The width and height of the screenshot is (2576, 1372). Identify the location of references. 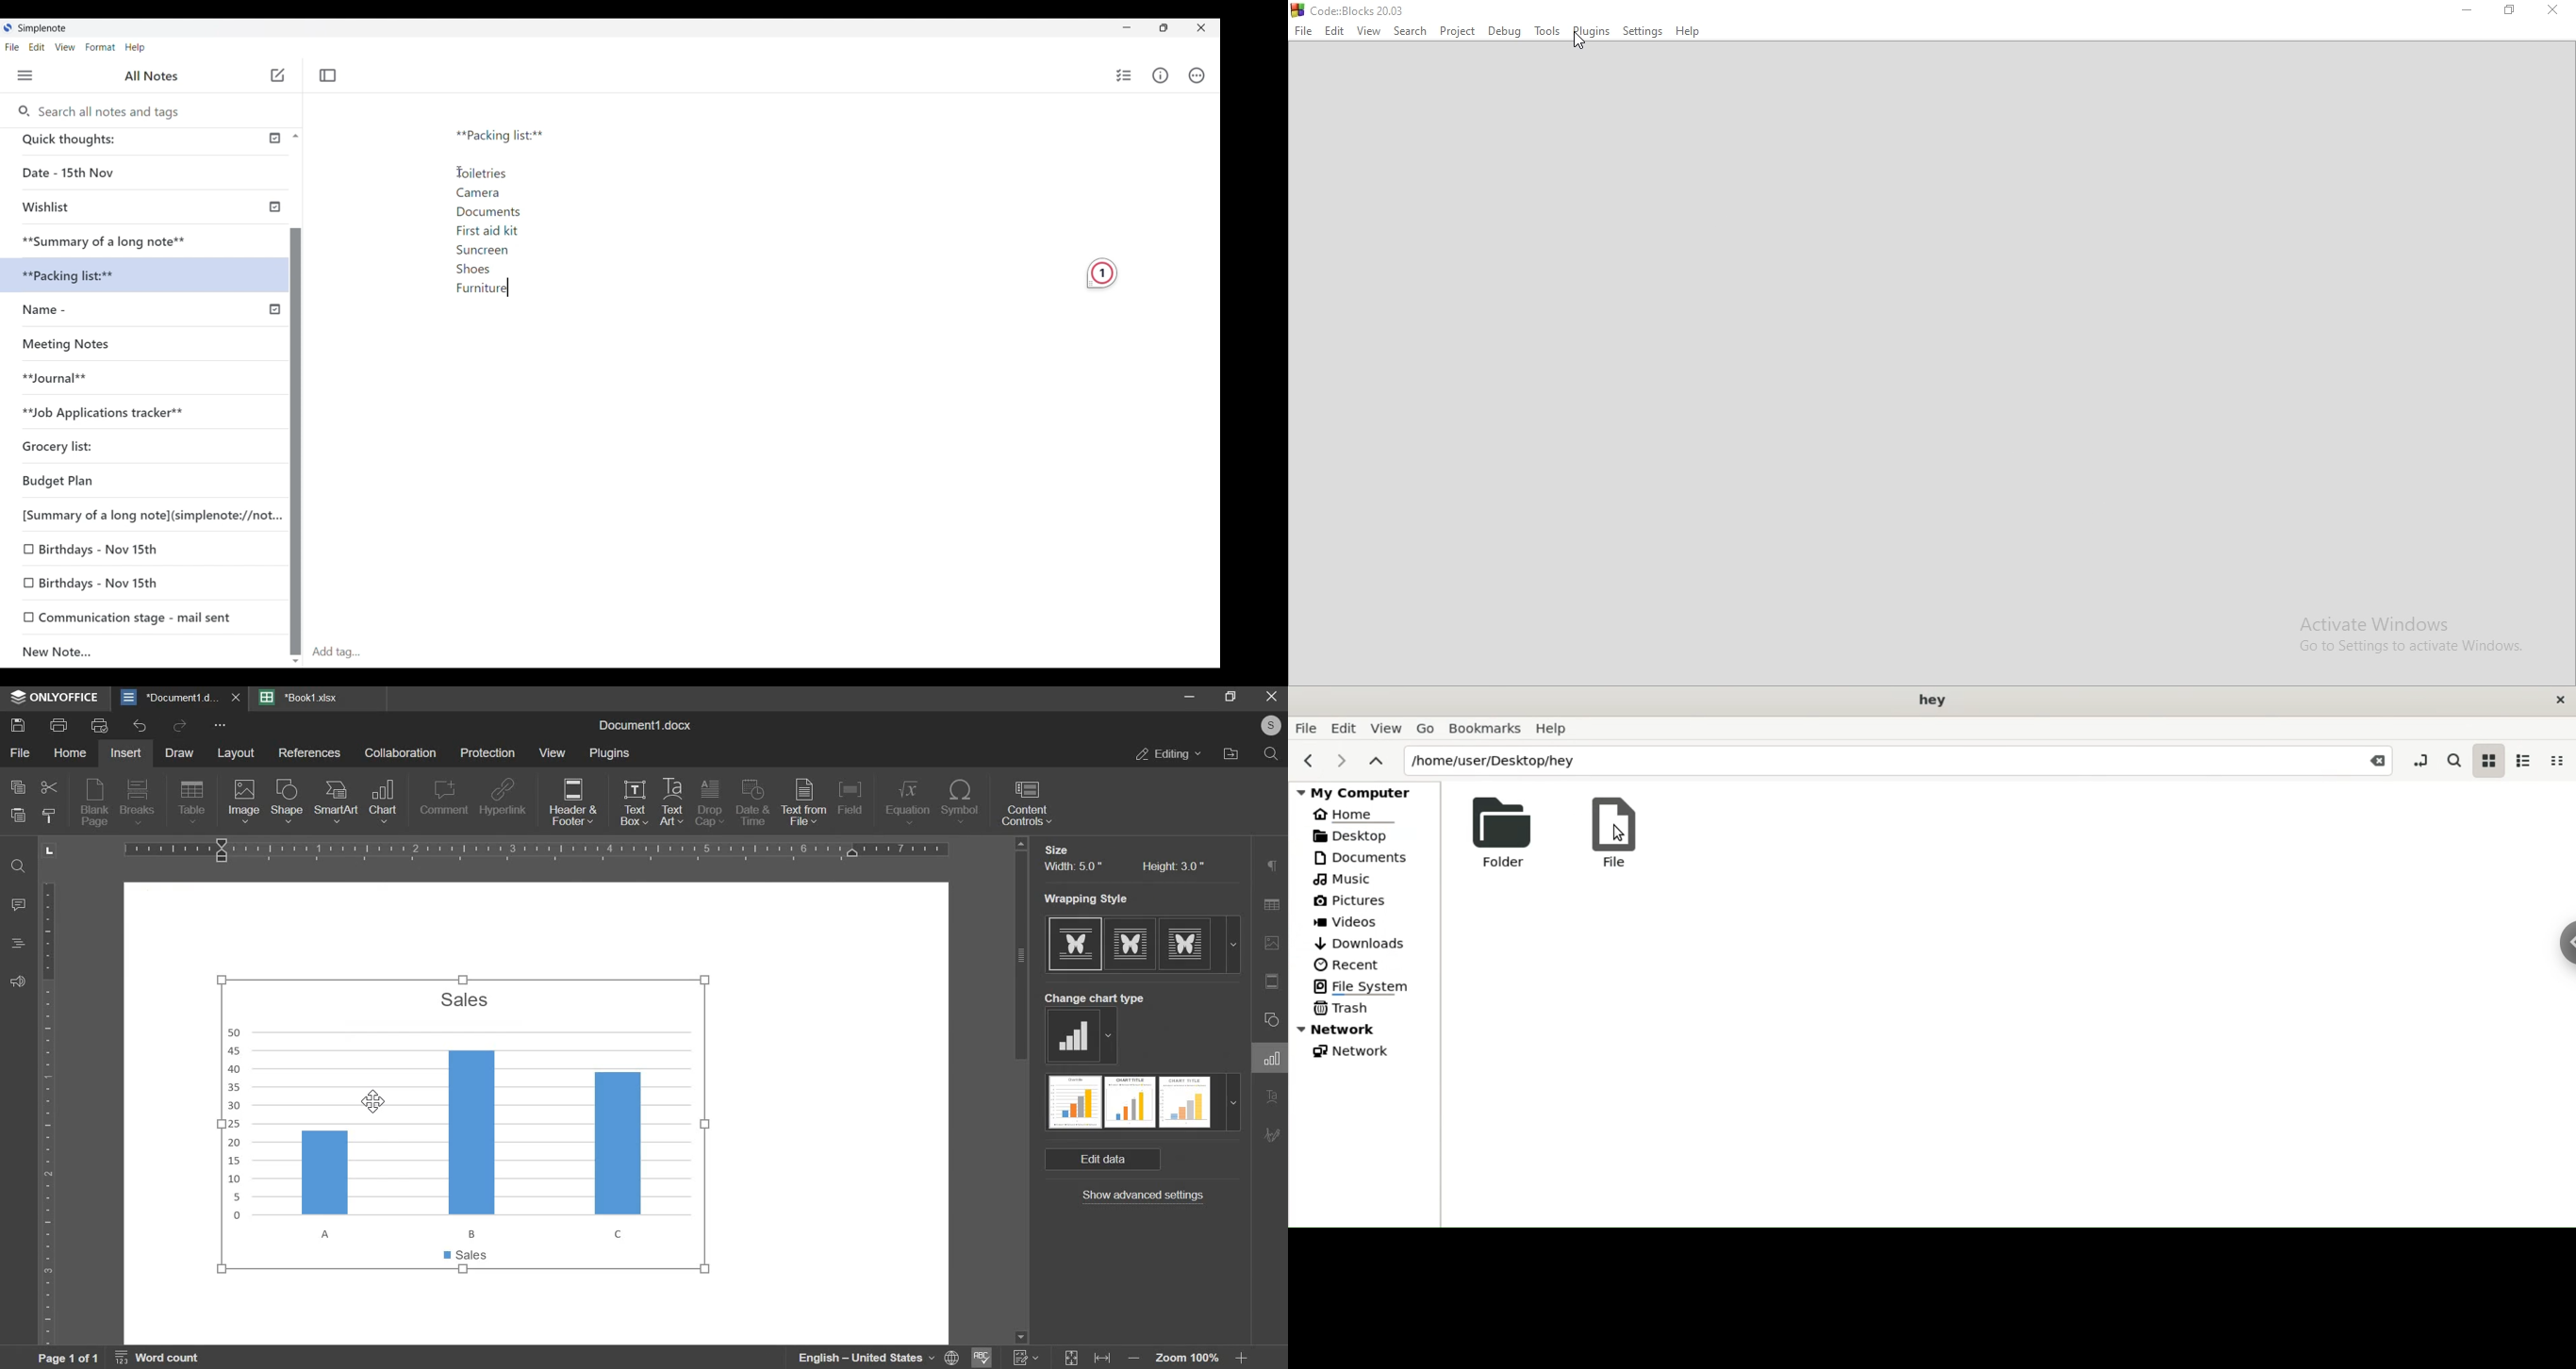
(310, 753).